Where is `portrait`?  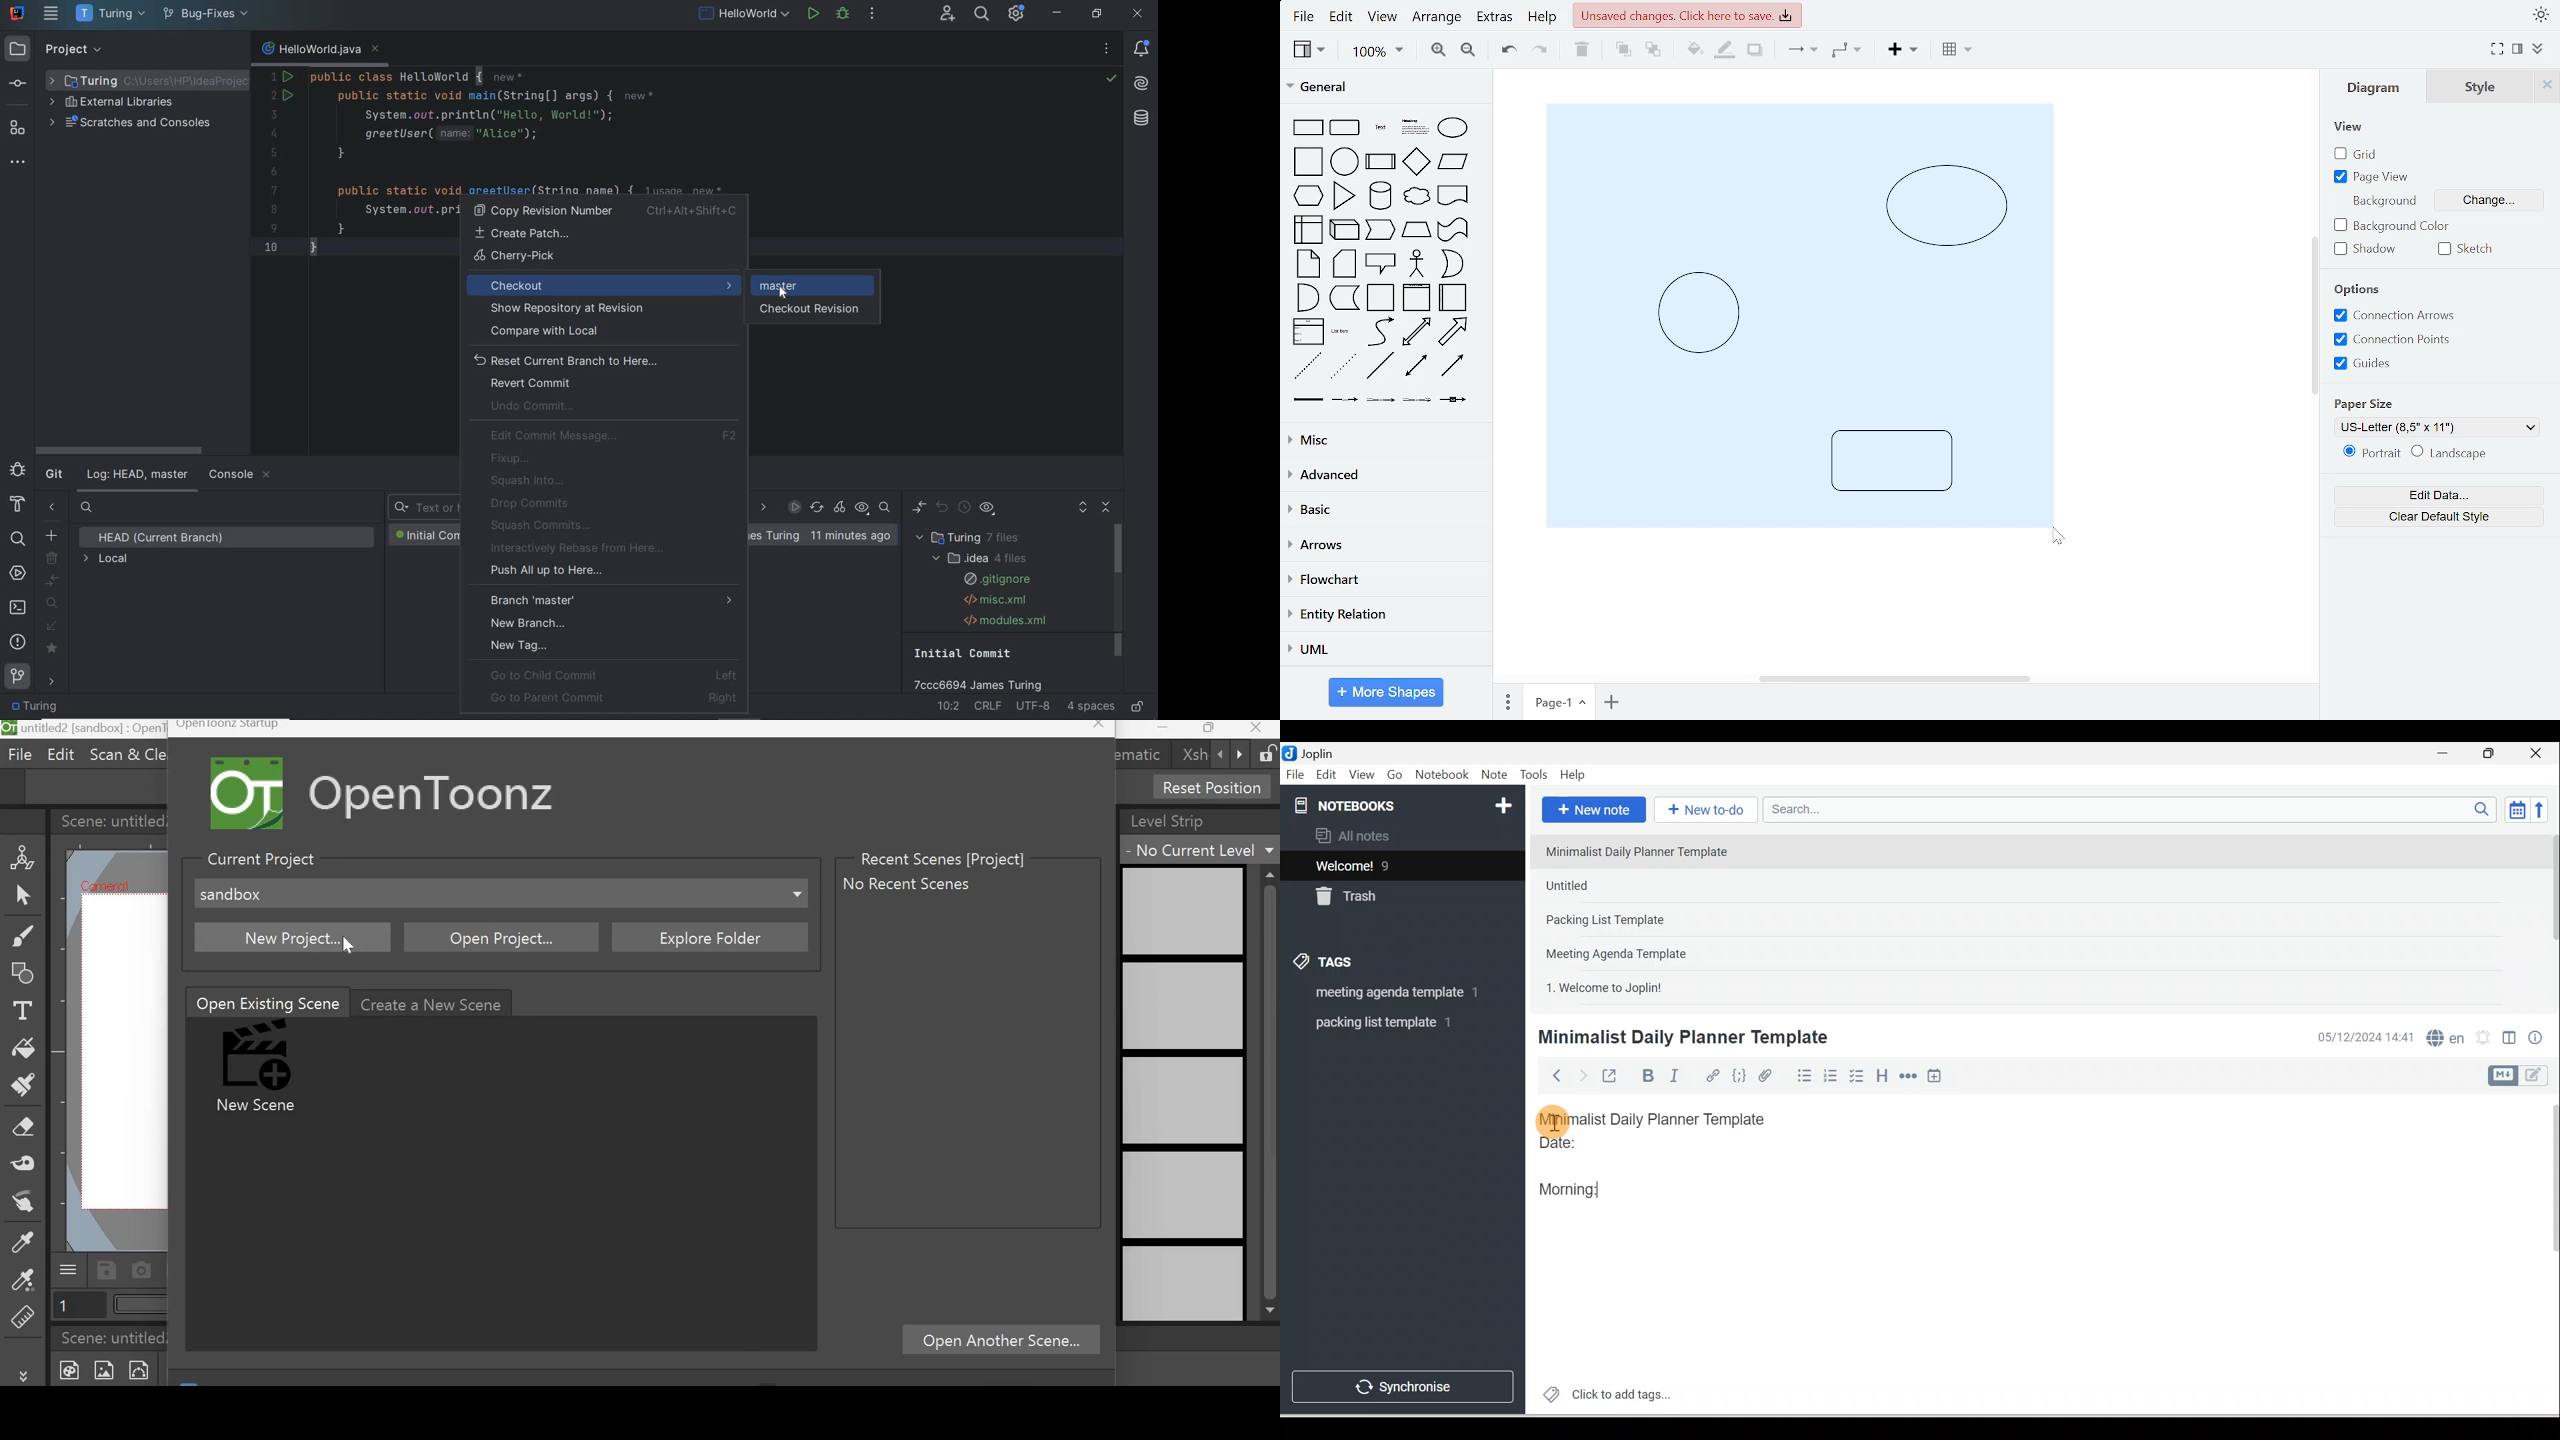
portrait is located at coordinates (2368, 453).